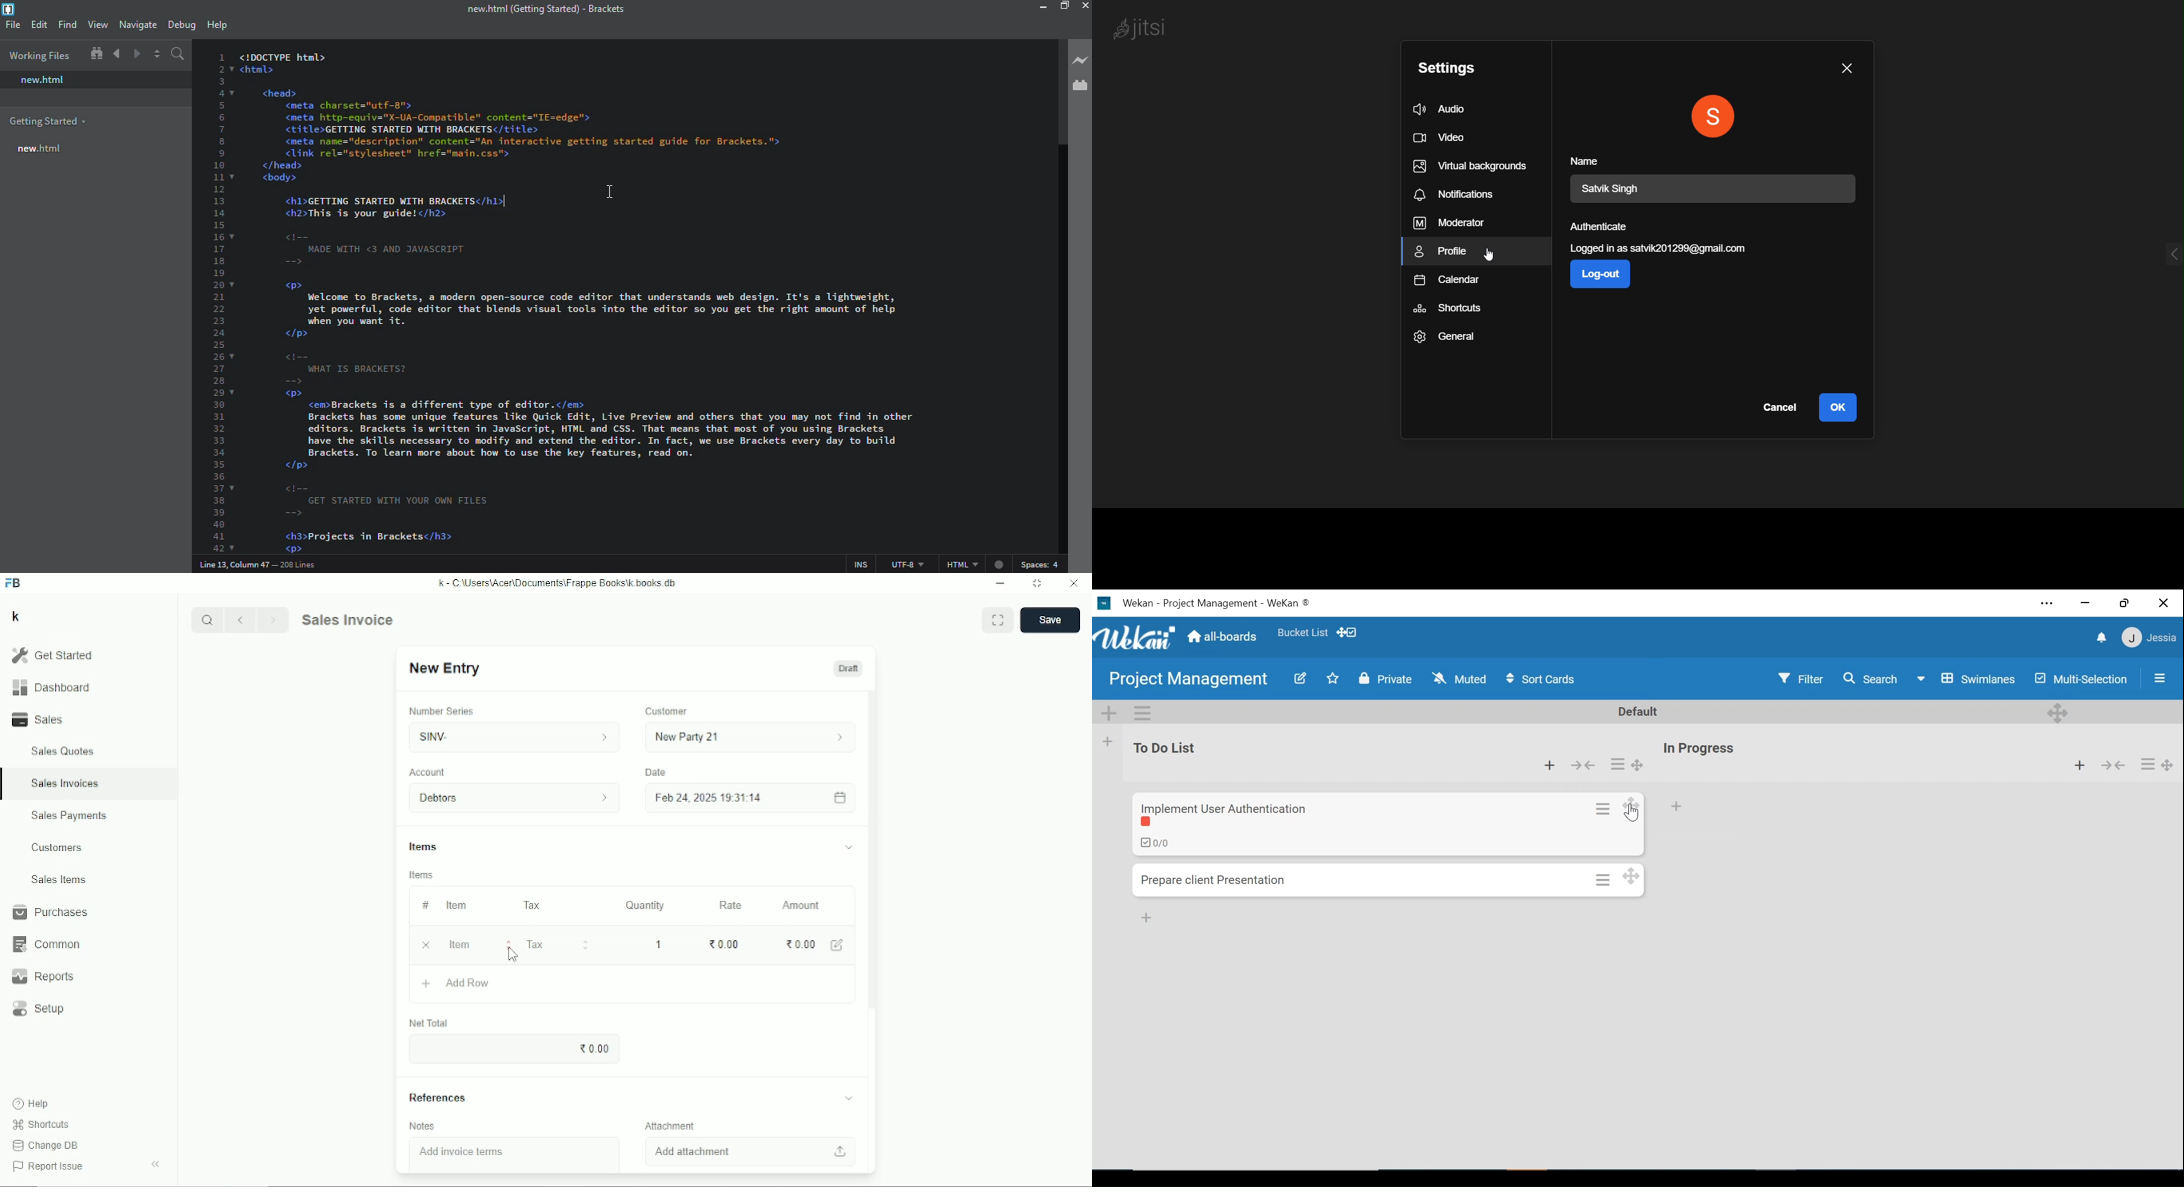 The image size is (2184, 1204). Describe the element at coordinates (608, 191) in the screenshot. I see `cursor` at that location.